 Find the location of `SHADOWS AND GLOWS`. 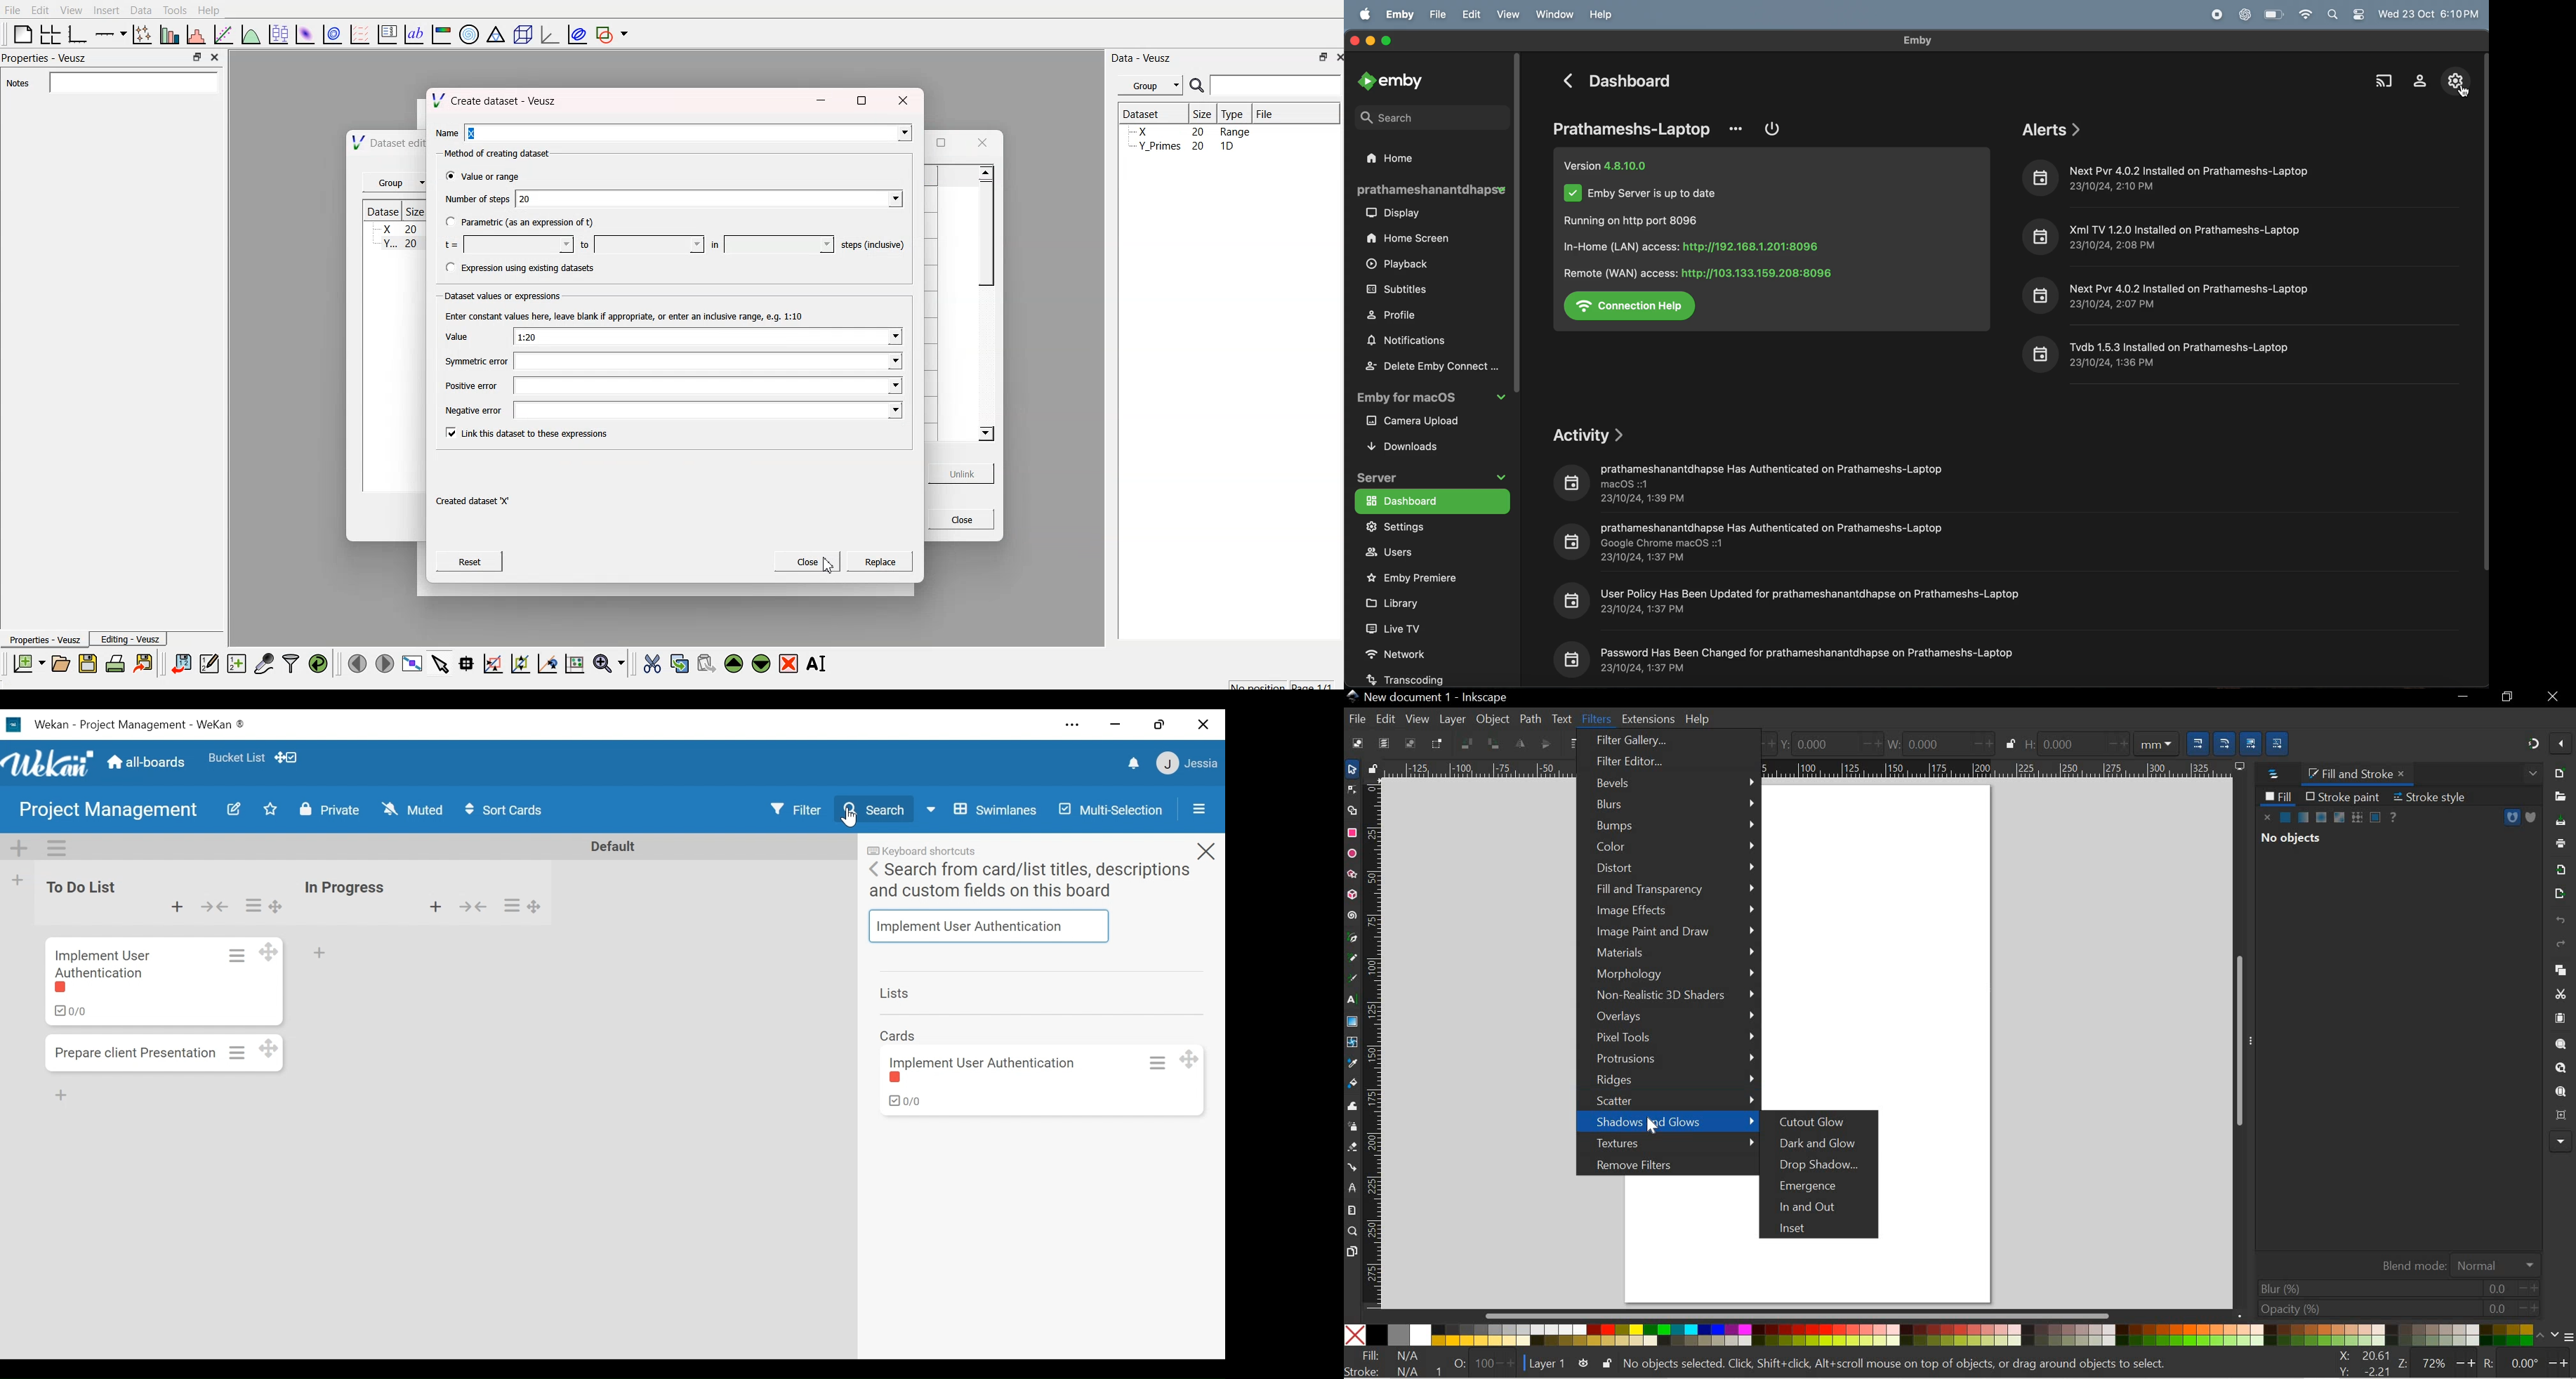

SHADOWS AND GLOWS is located at coordinates (1668, 1122).